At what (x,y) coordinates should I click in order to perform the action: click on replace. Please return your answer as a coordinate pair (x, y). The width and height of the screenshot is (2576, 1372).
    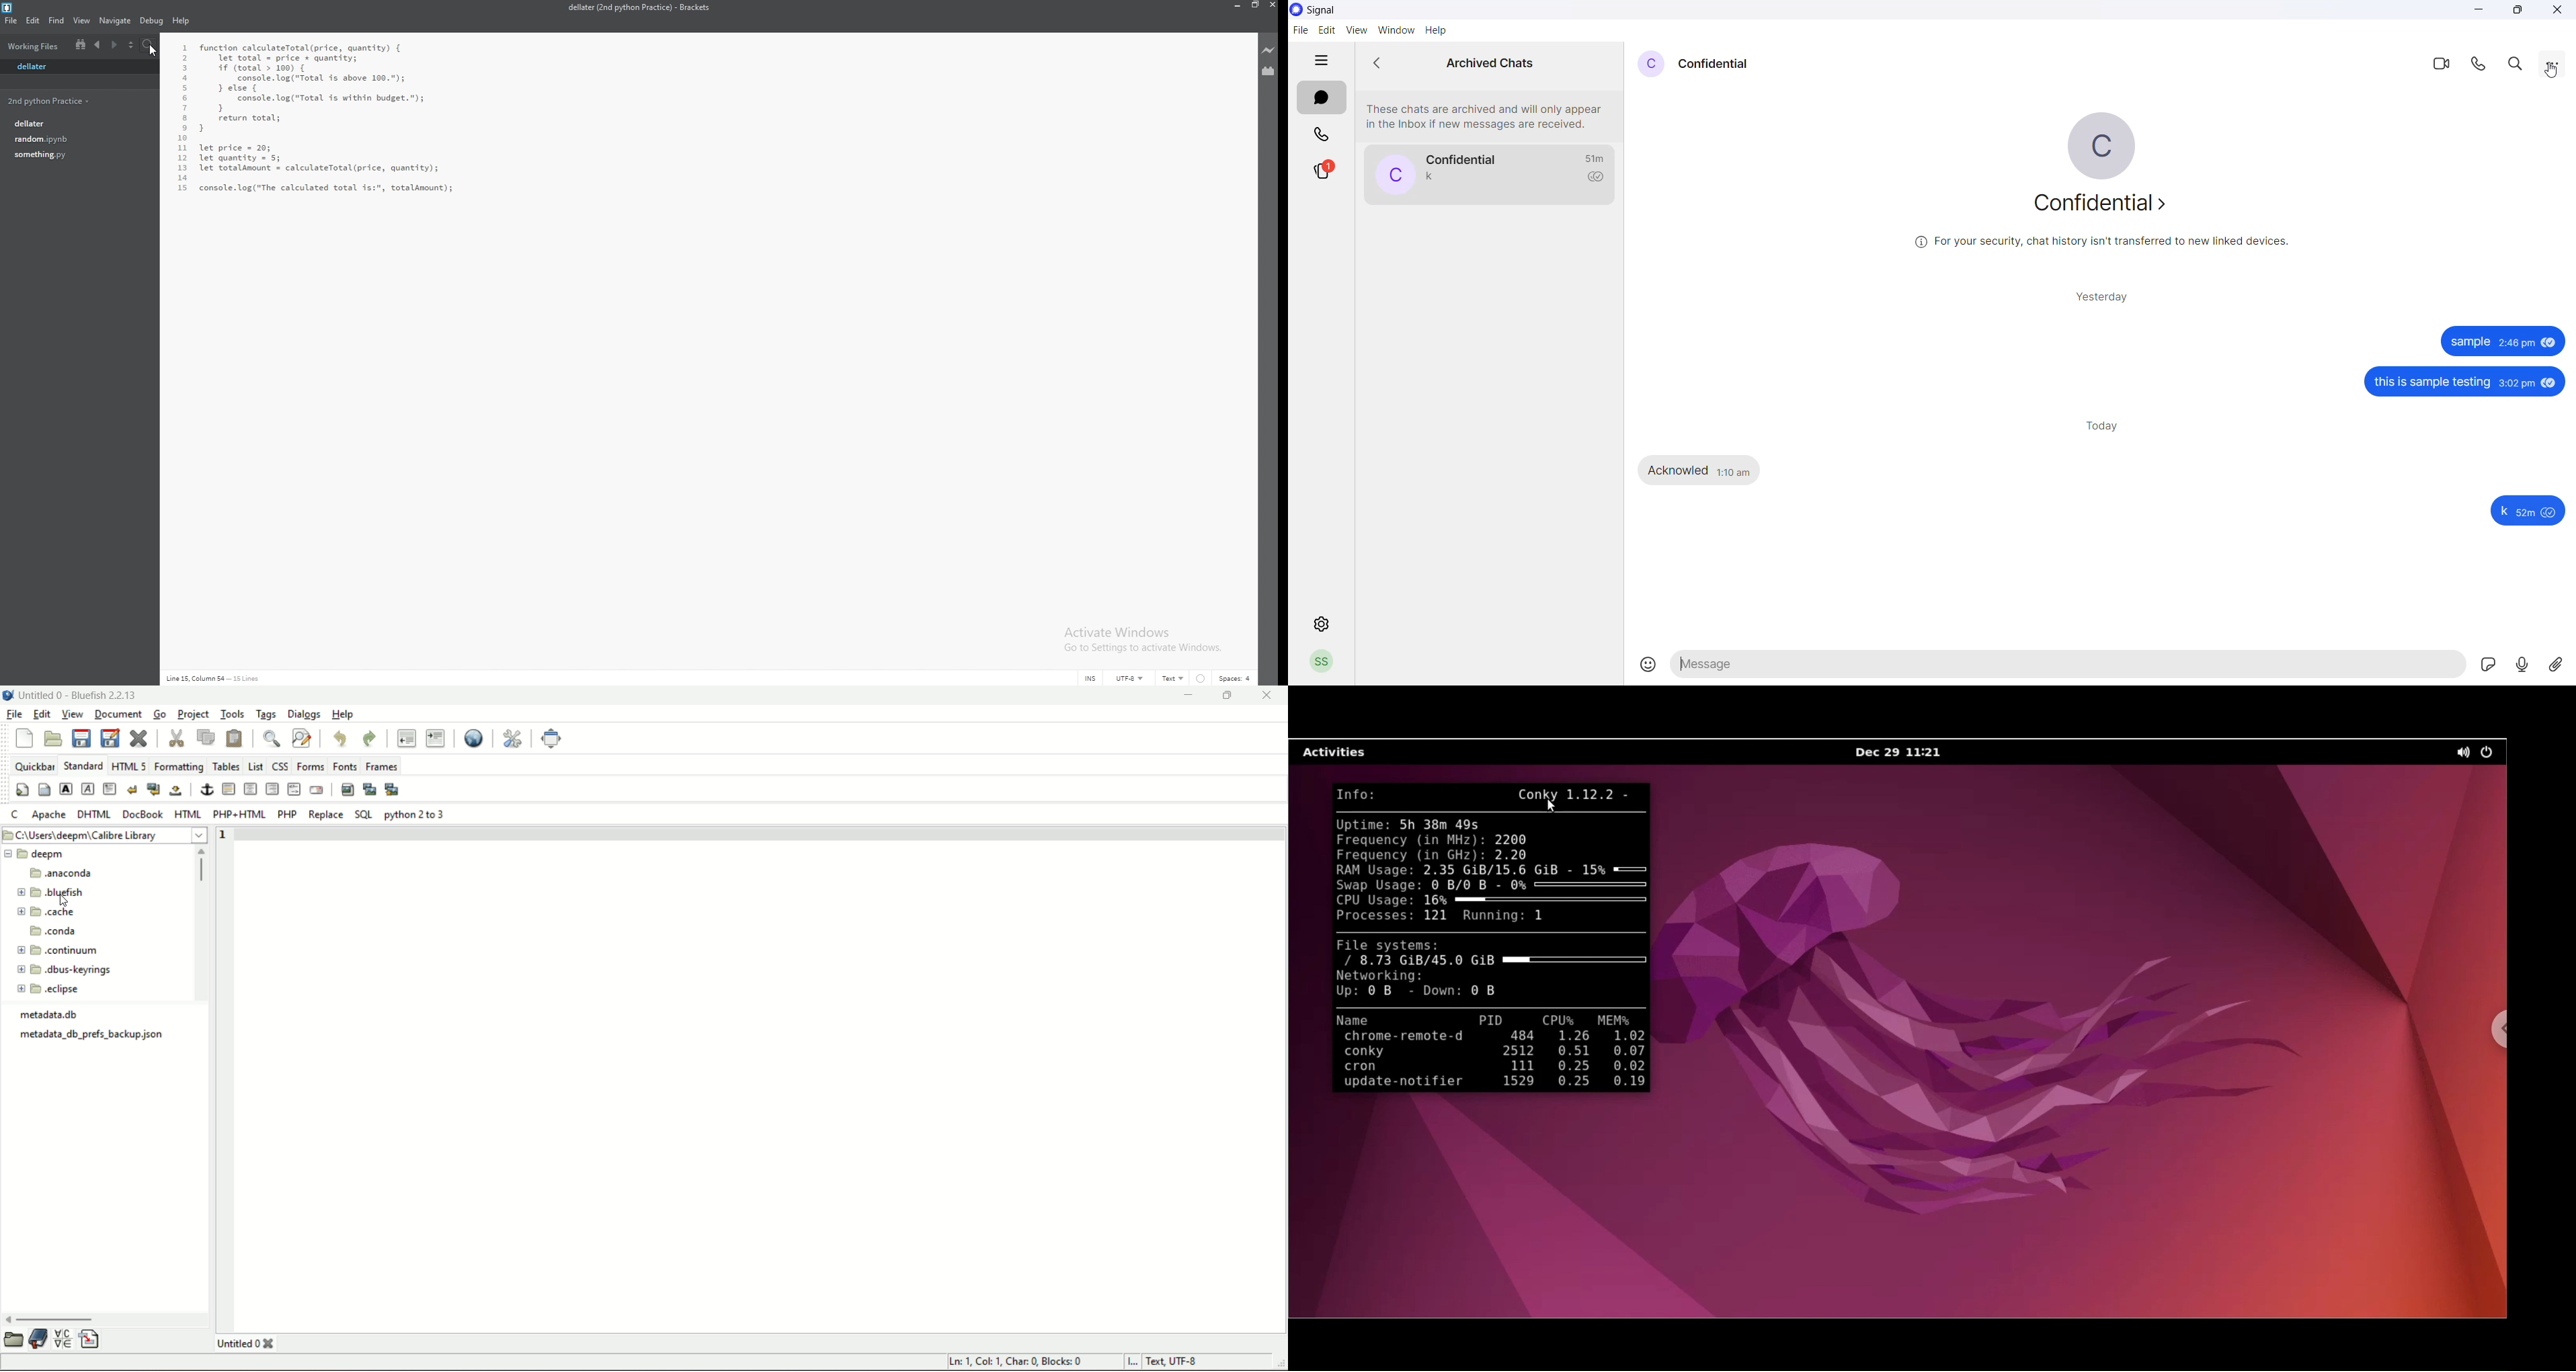
    Looking at the image, I should click on (327, 814).